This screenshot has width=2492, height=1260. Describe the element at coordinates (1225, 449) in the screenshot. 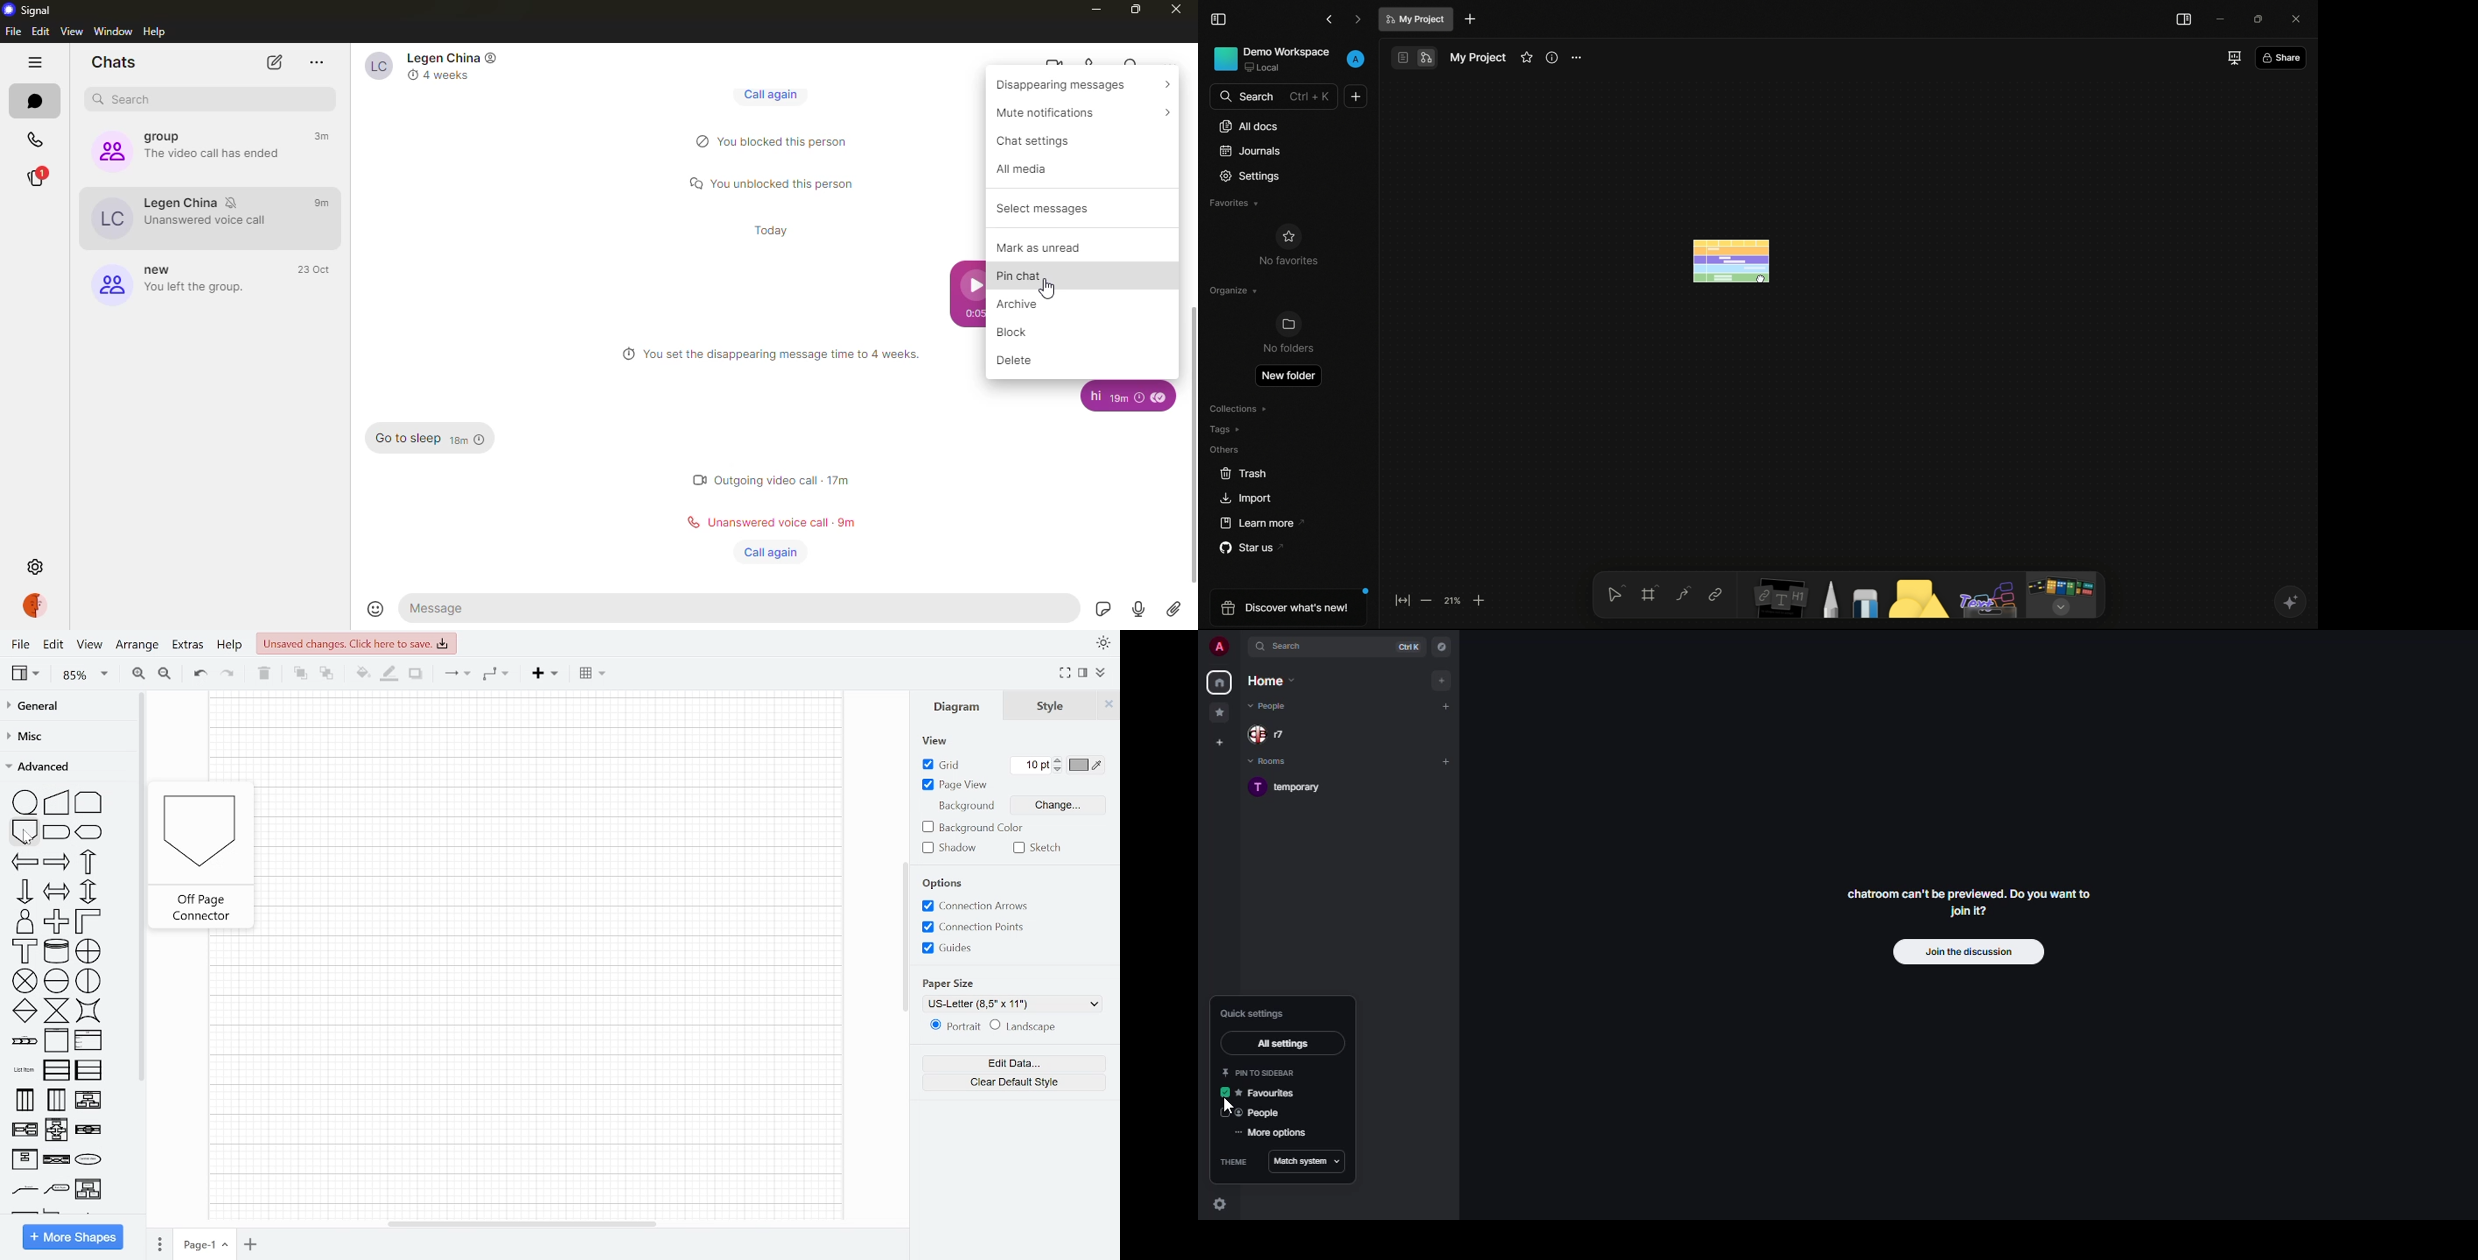

I see `others` at that location.